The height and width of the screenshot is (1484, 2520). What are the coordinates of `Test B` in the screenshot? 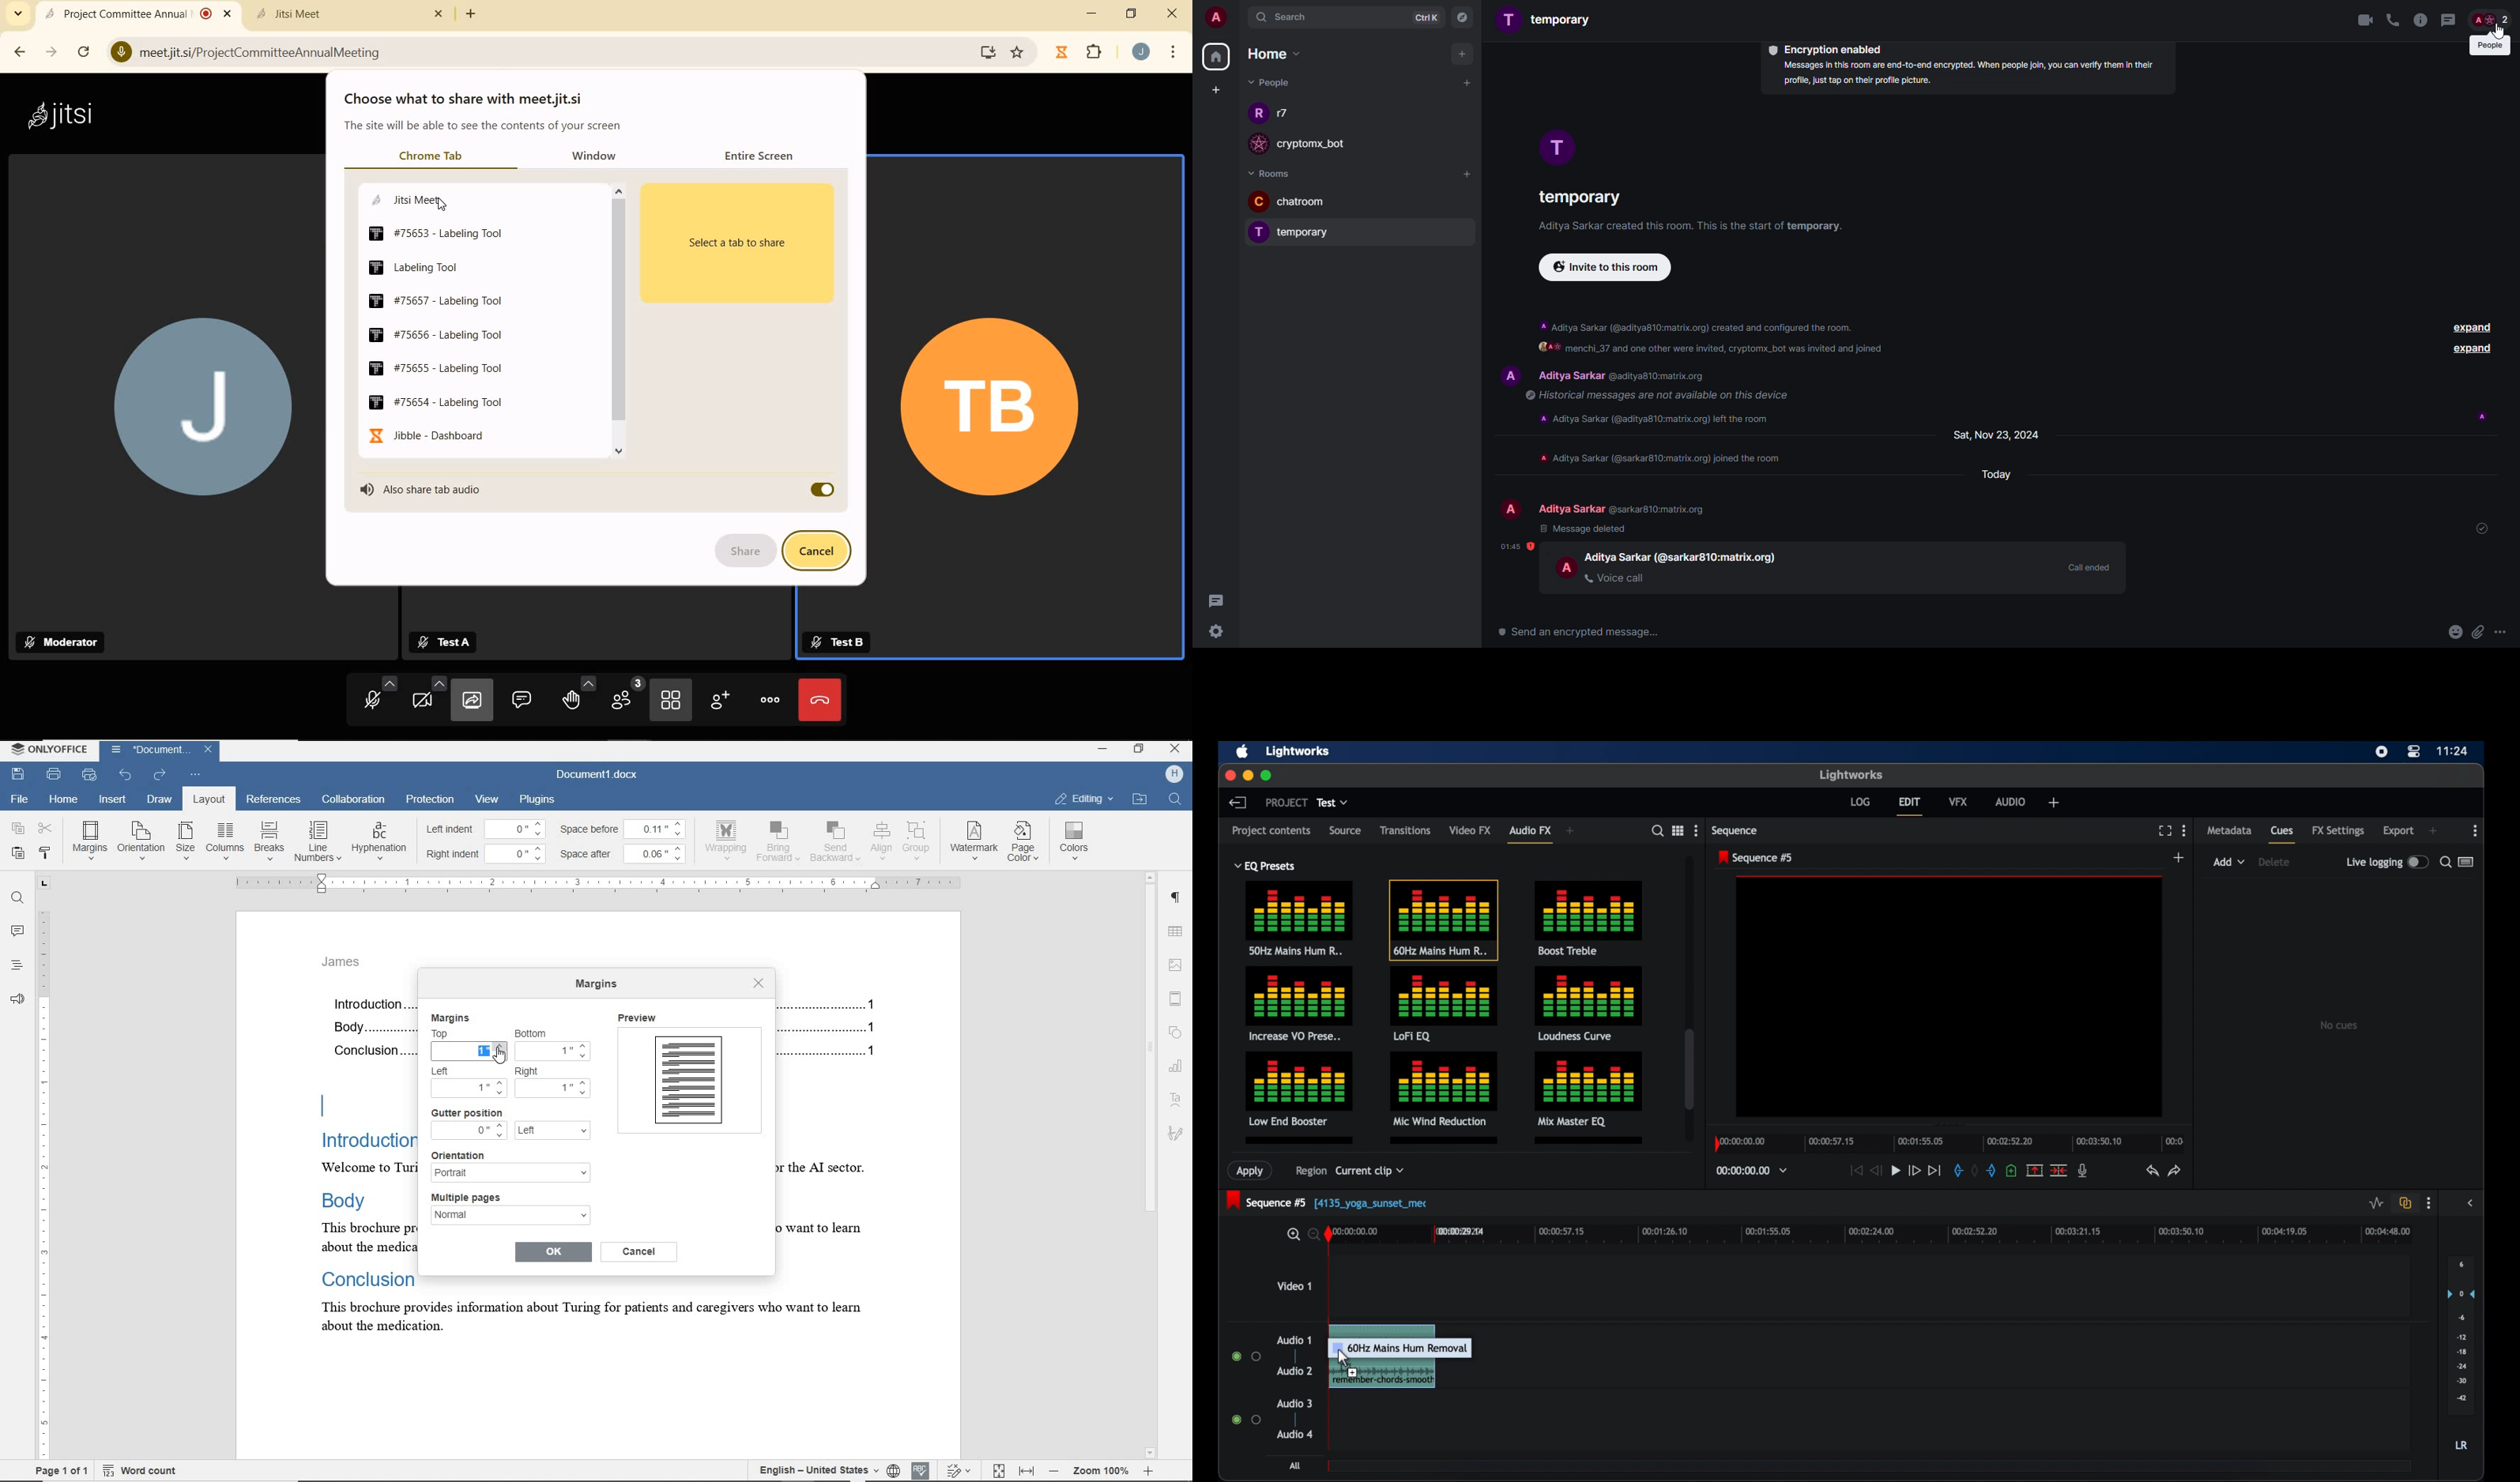 It's located at (836, 642).